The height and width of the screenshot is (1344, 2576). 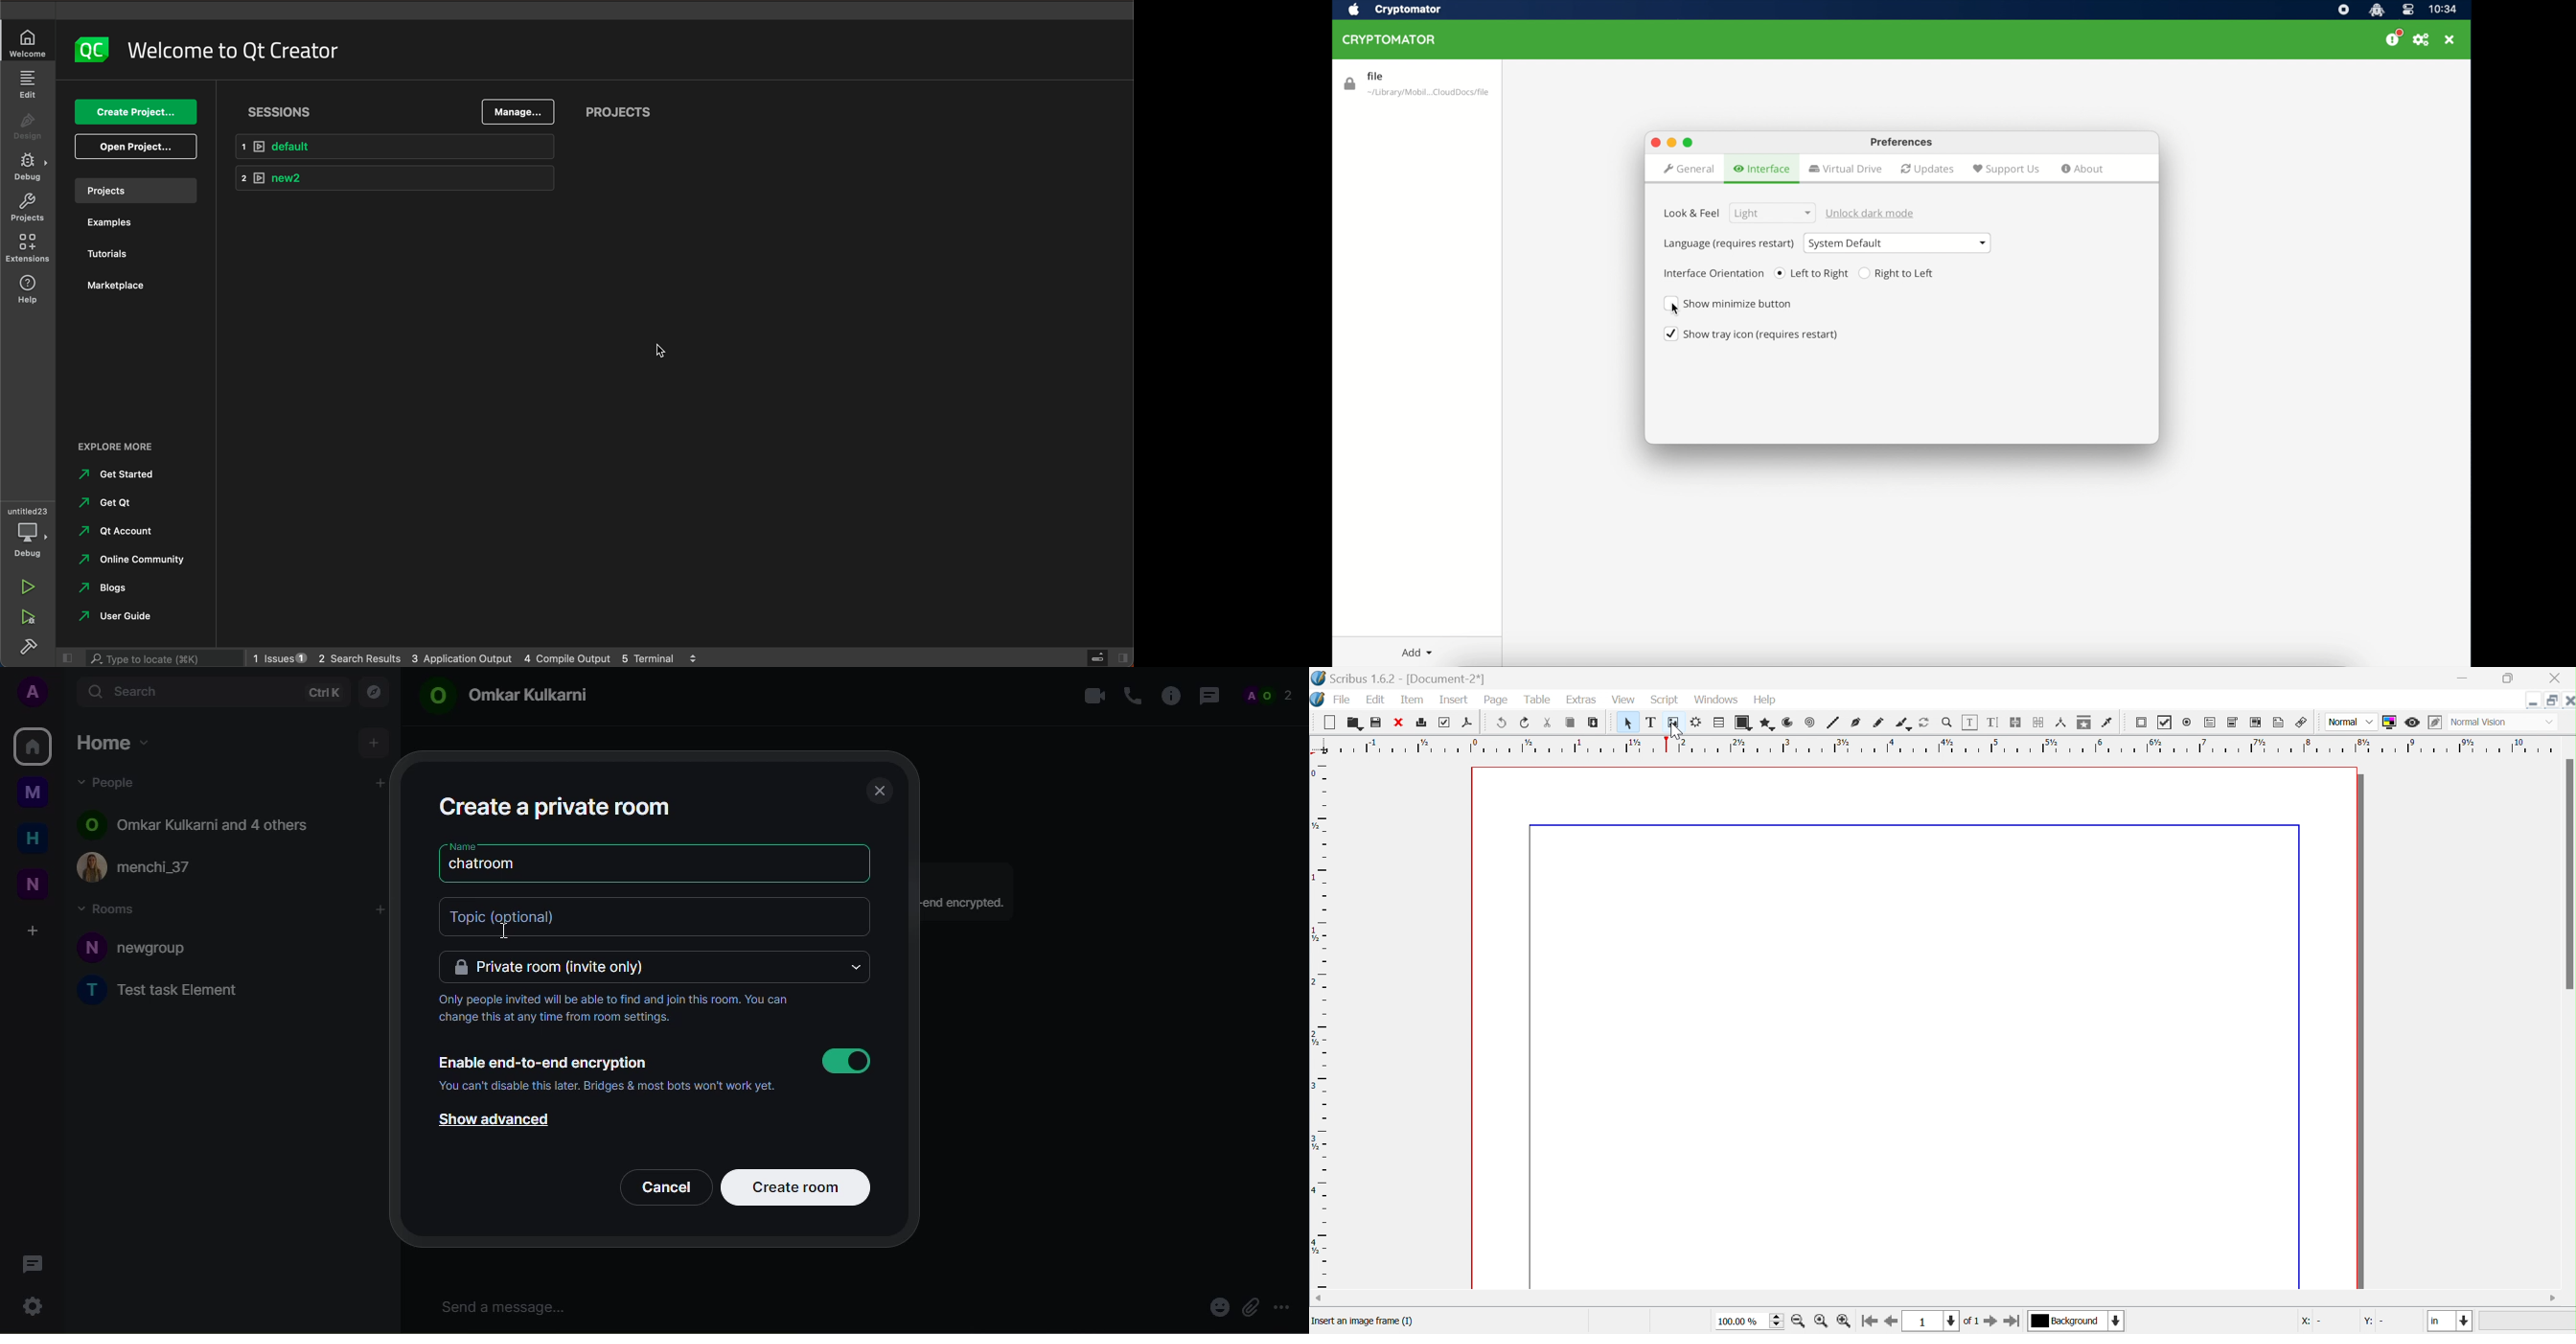 I want to click on close, so click(x=879, y=790).